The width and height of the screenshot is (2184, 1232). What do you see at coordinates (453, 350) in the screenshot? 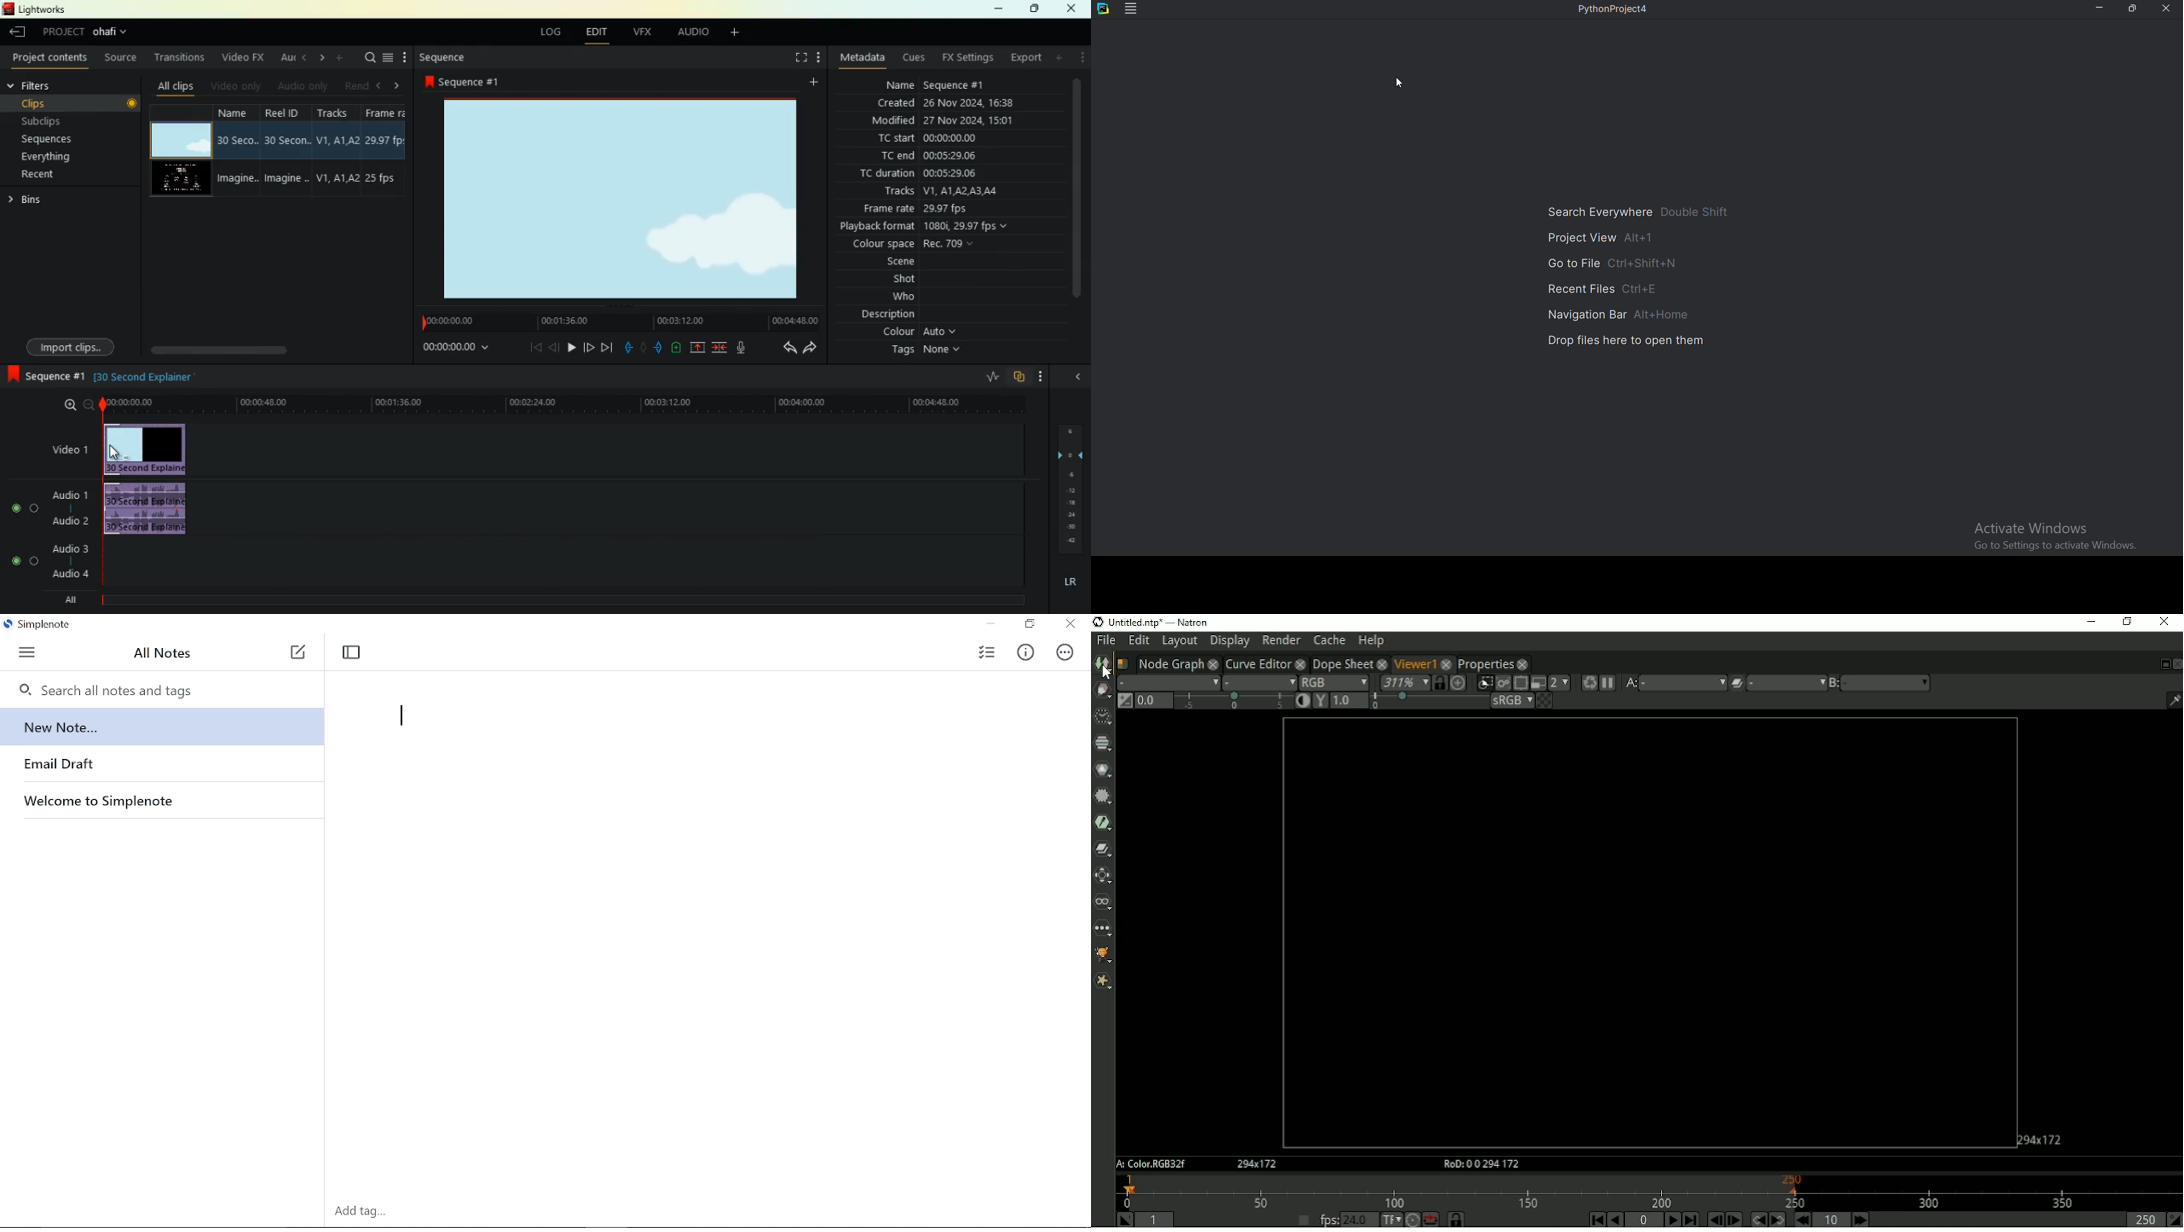
I see `time` at bounding box center [453, 350].